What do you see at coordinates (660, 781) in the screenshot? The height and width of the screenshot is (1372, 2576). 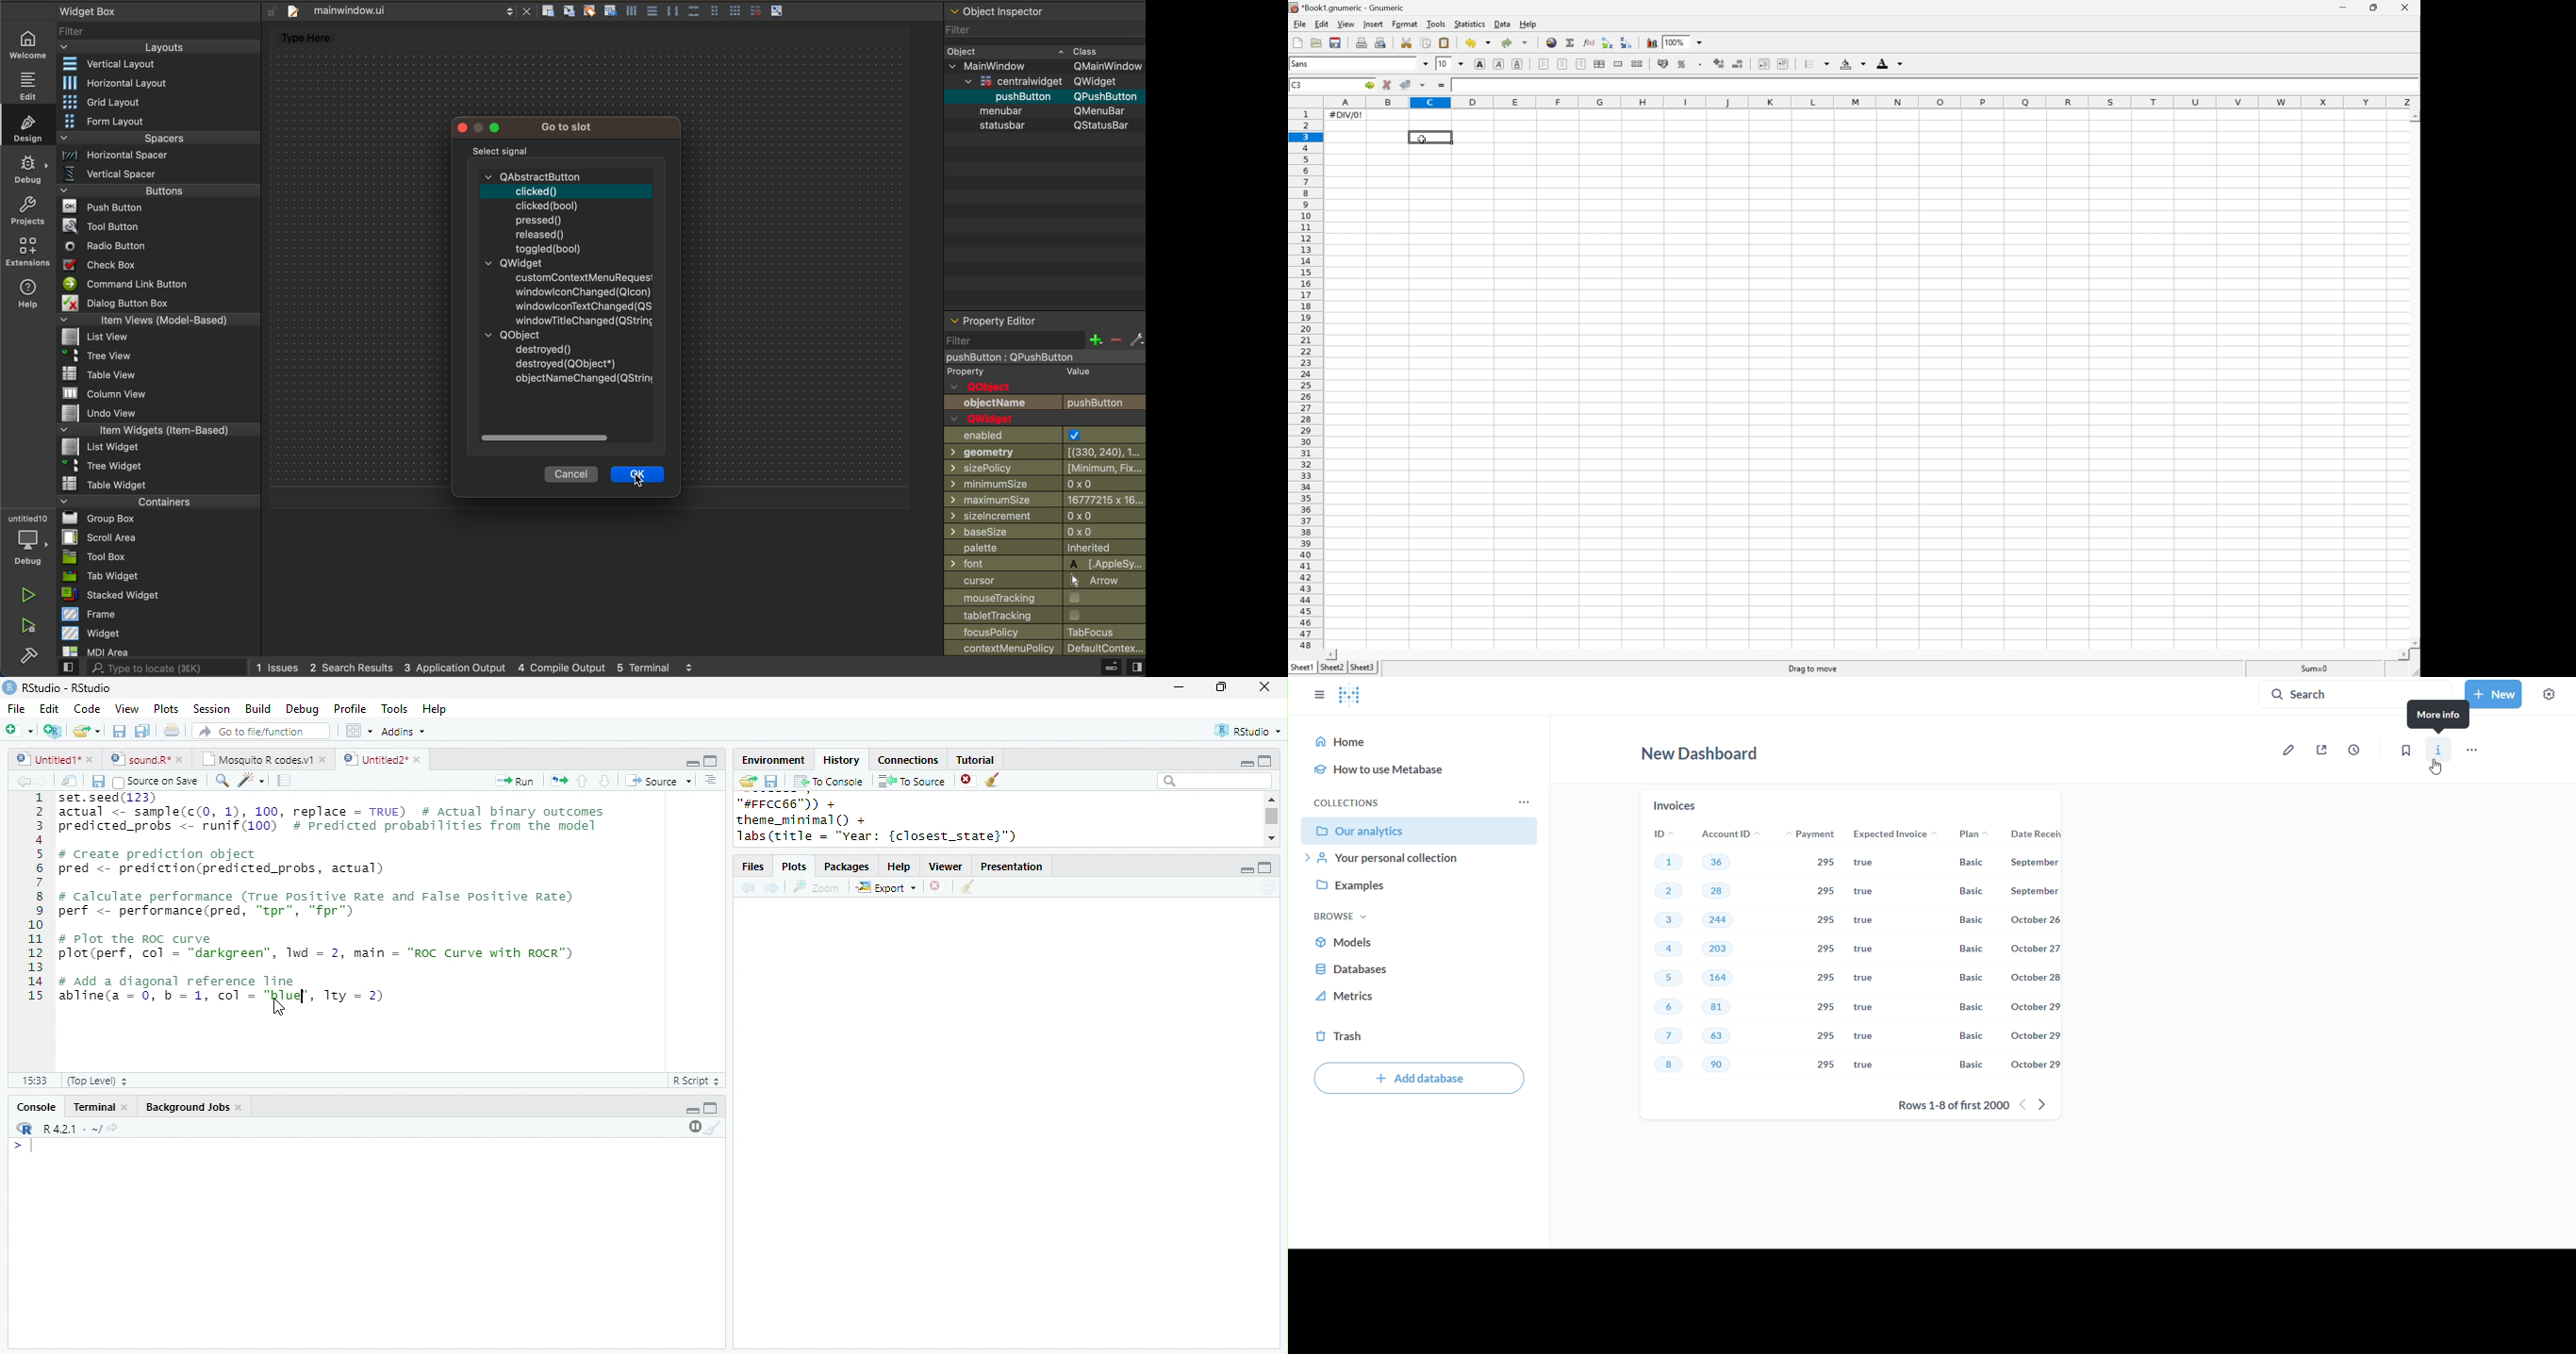 I see `Source` at bounding box center [660, 781].